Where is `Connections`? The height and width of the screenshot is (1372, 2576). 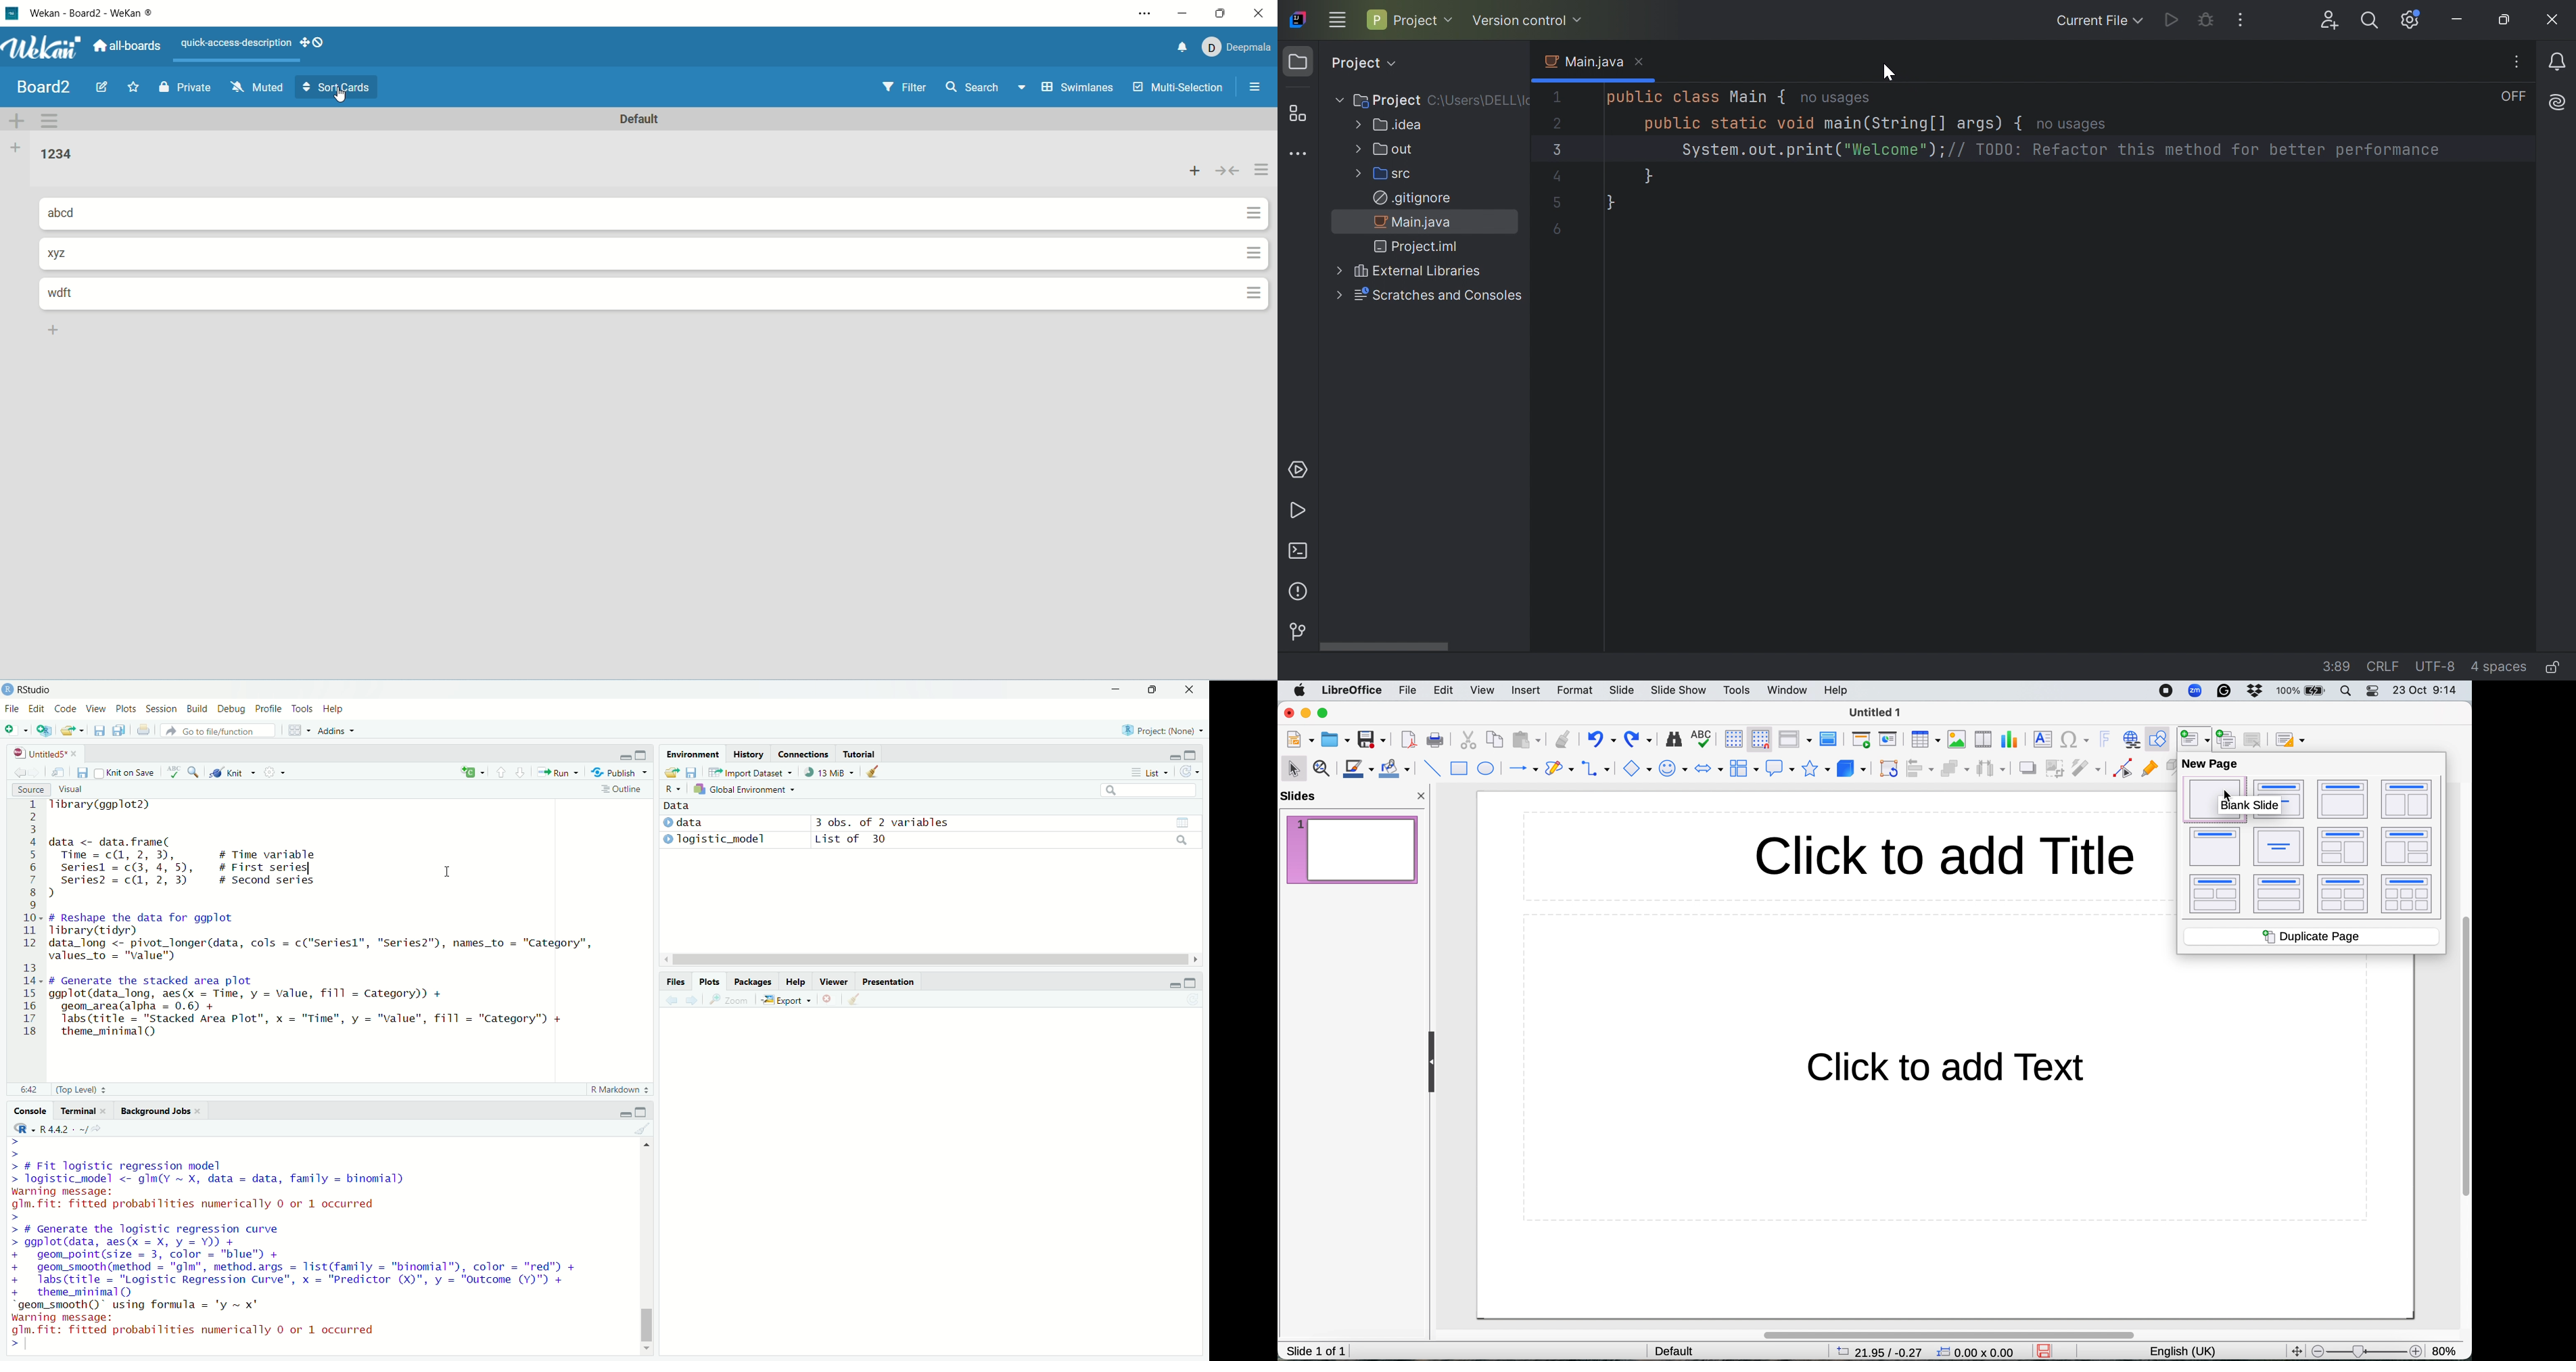 Connections is located at coordinates (804, 754).